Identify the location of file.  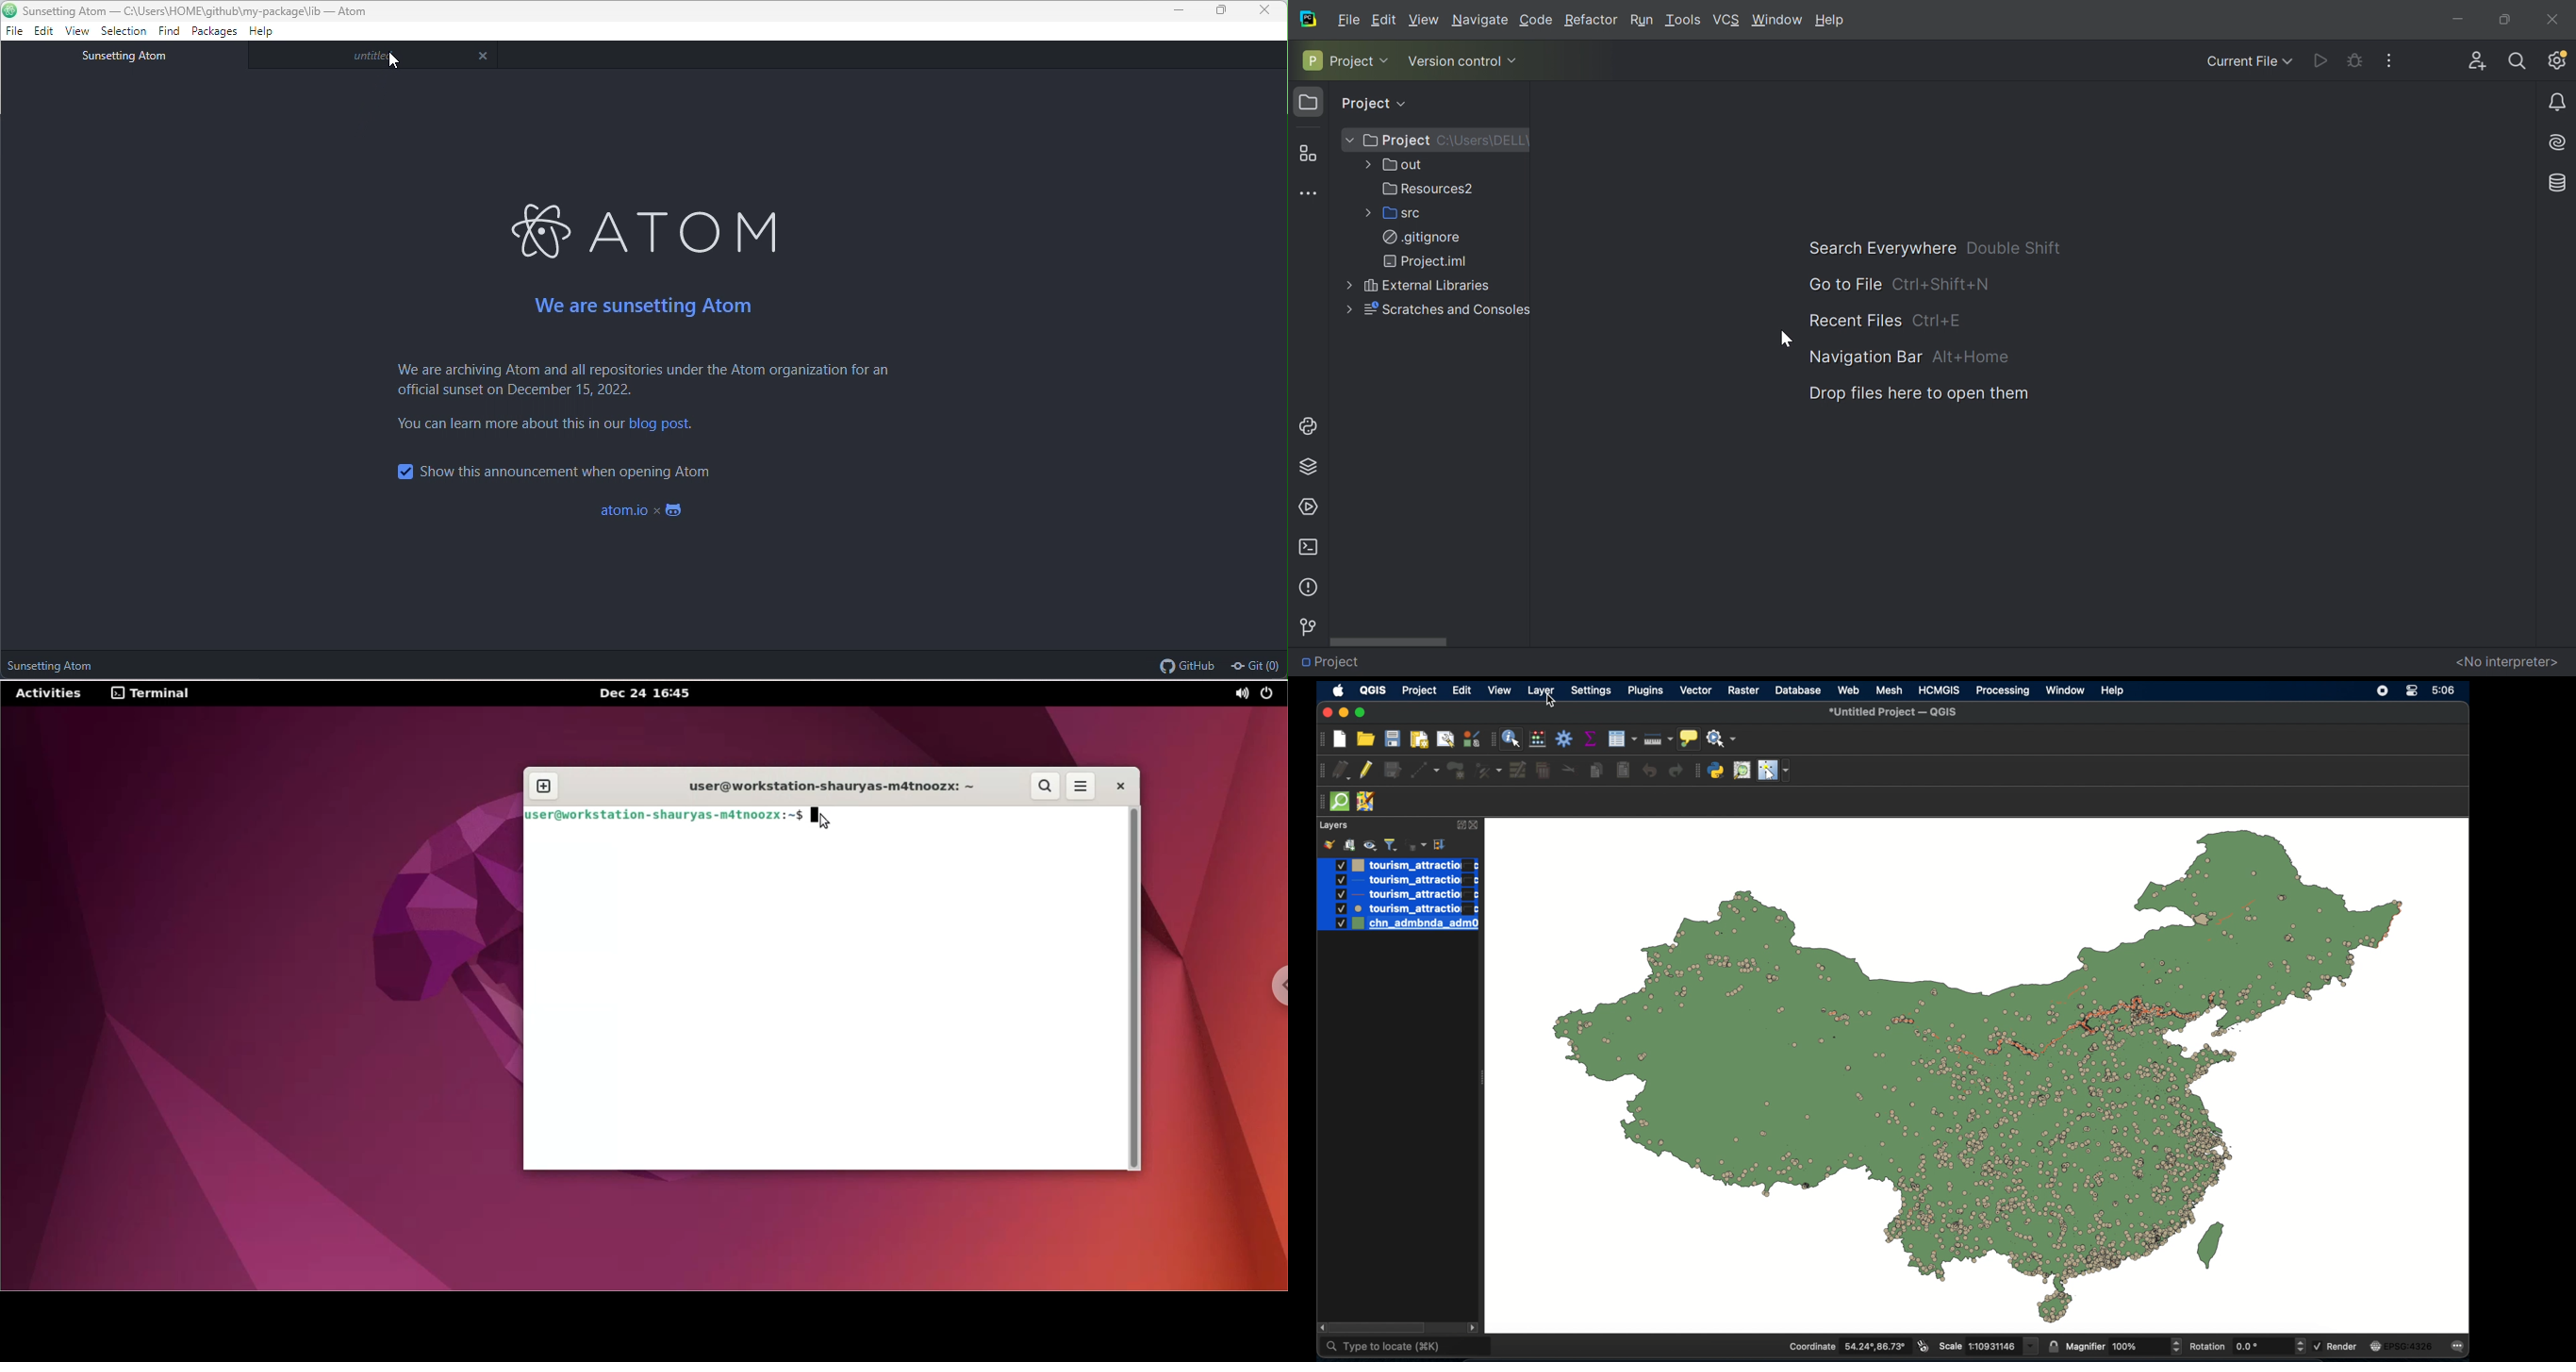
(15, 32).